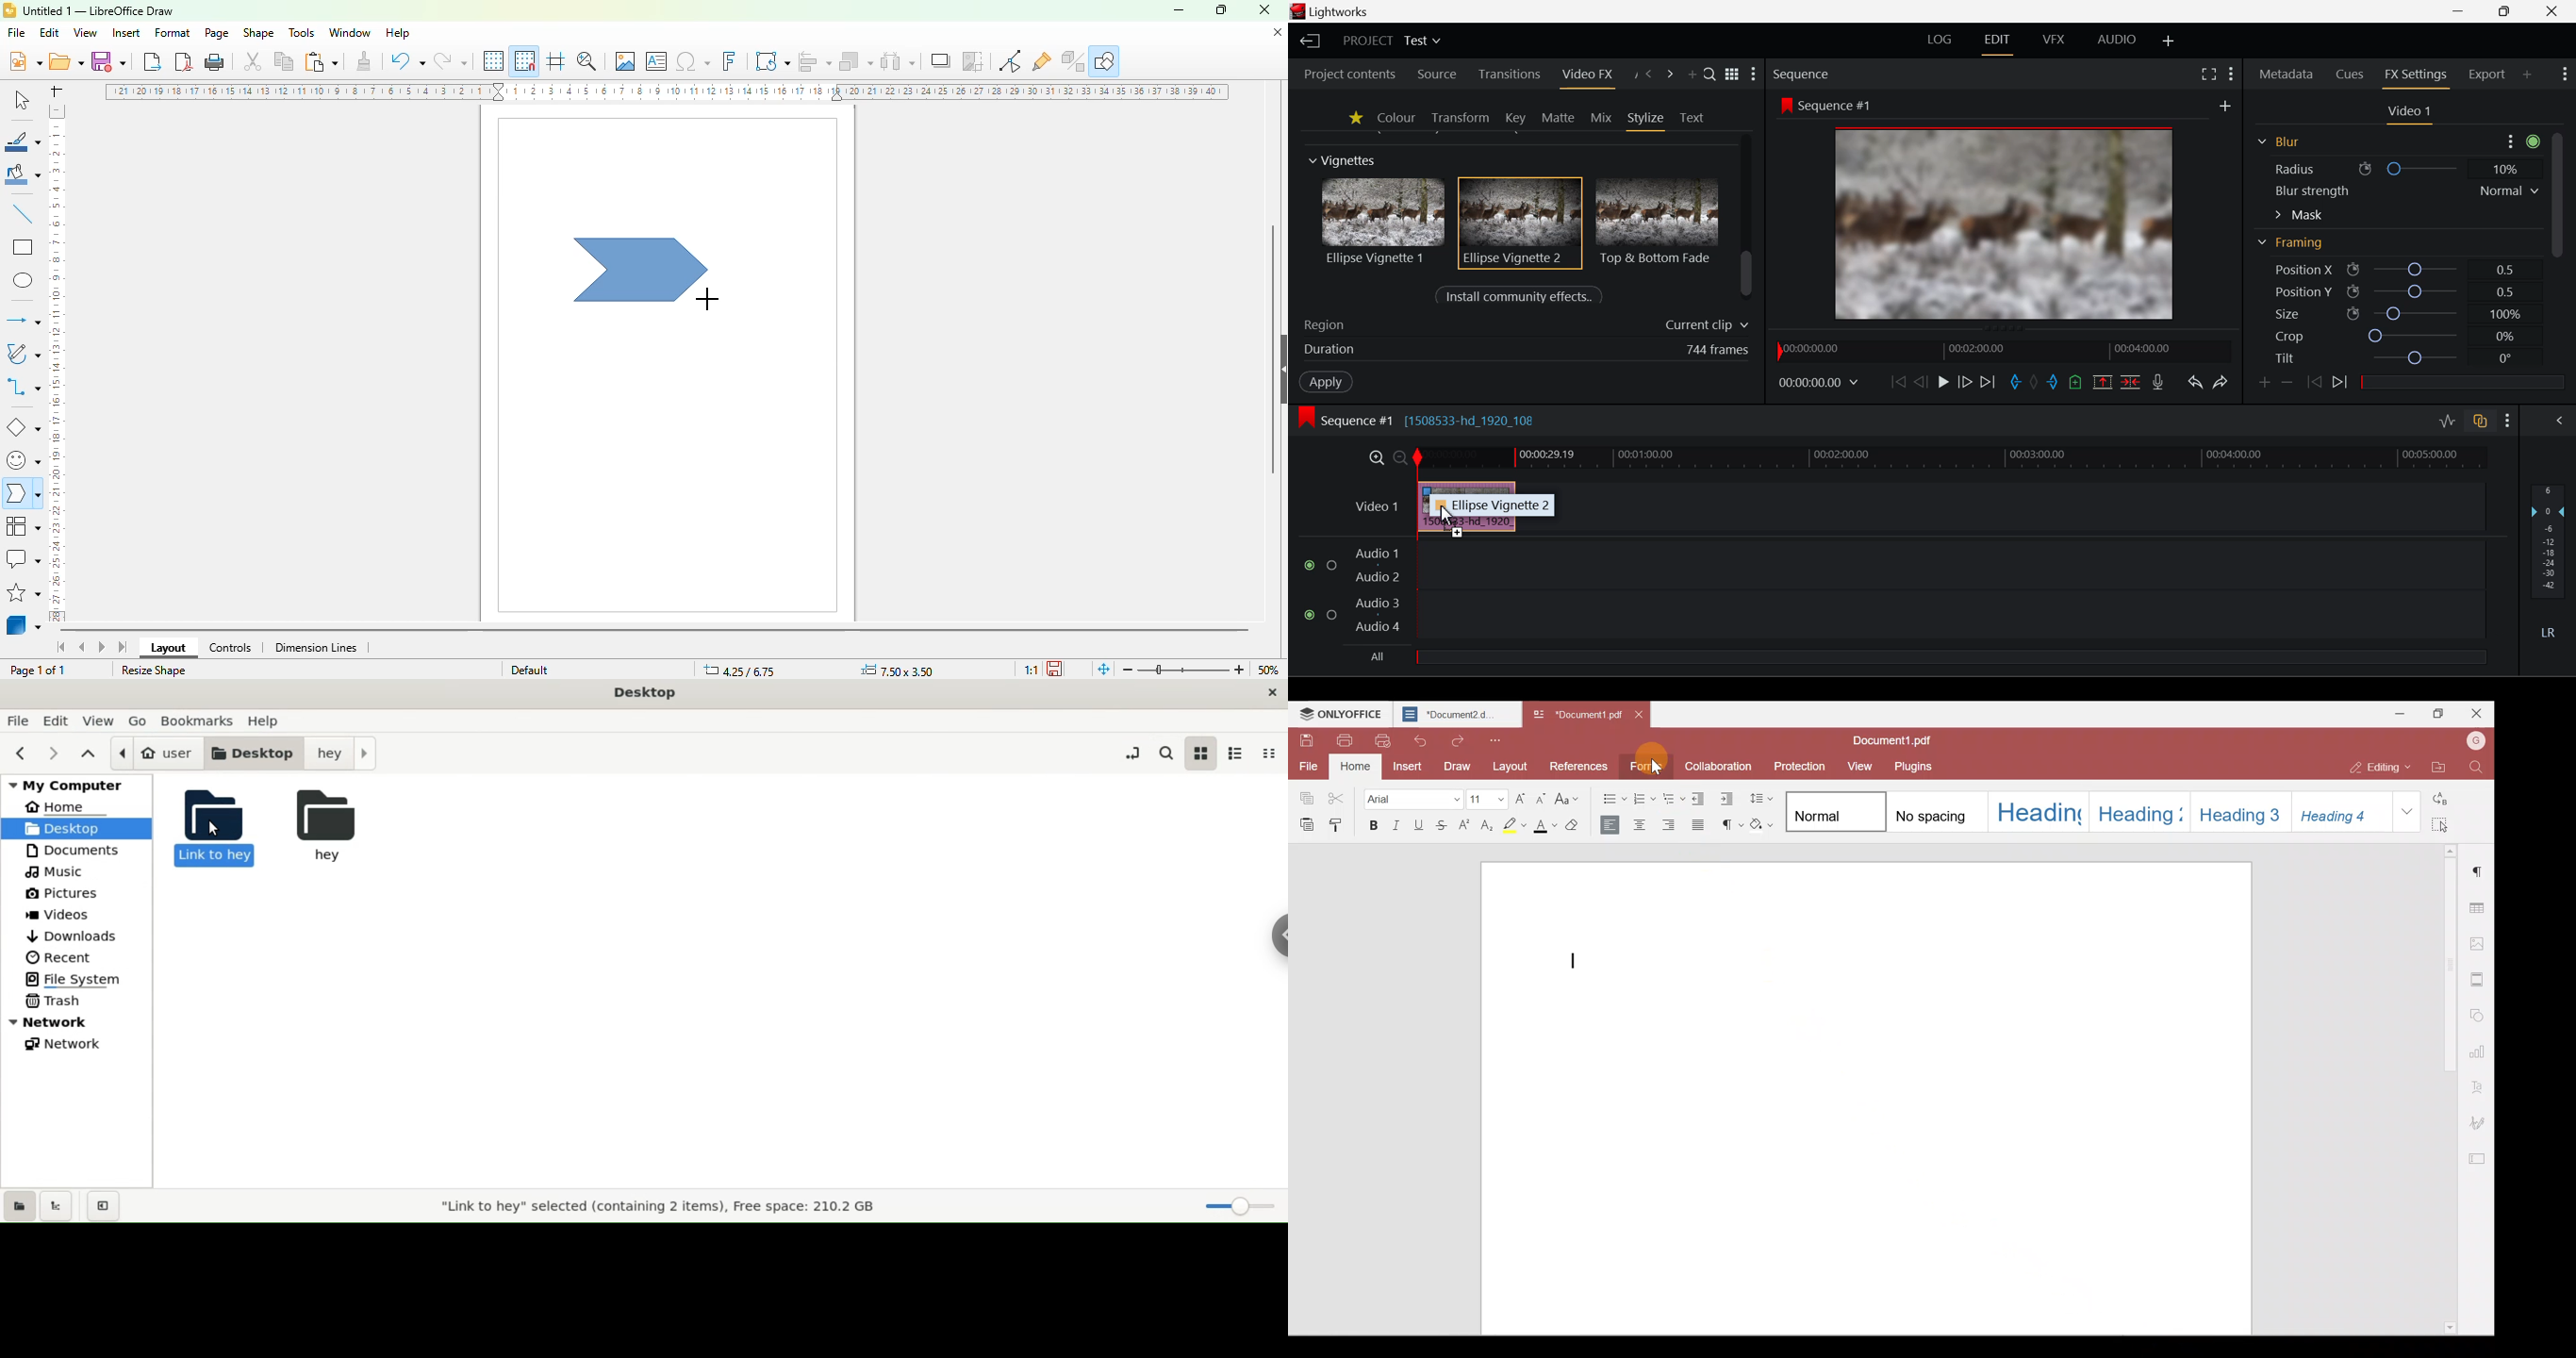  What do you see at coordinates (1343, 161) in the screenshot?
I see `Vignettes Section` at bounding box center [1343, 161].